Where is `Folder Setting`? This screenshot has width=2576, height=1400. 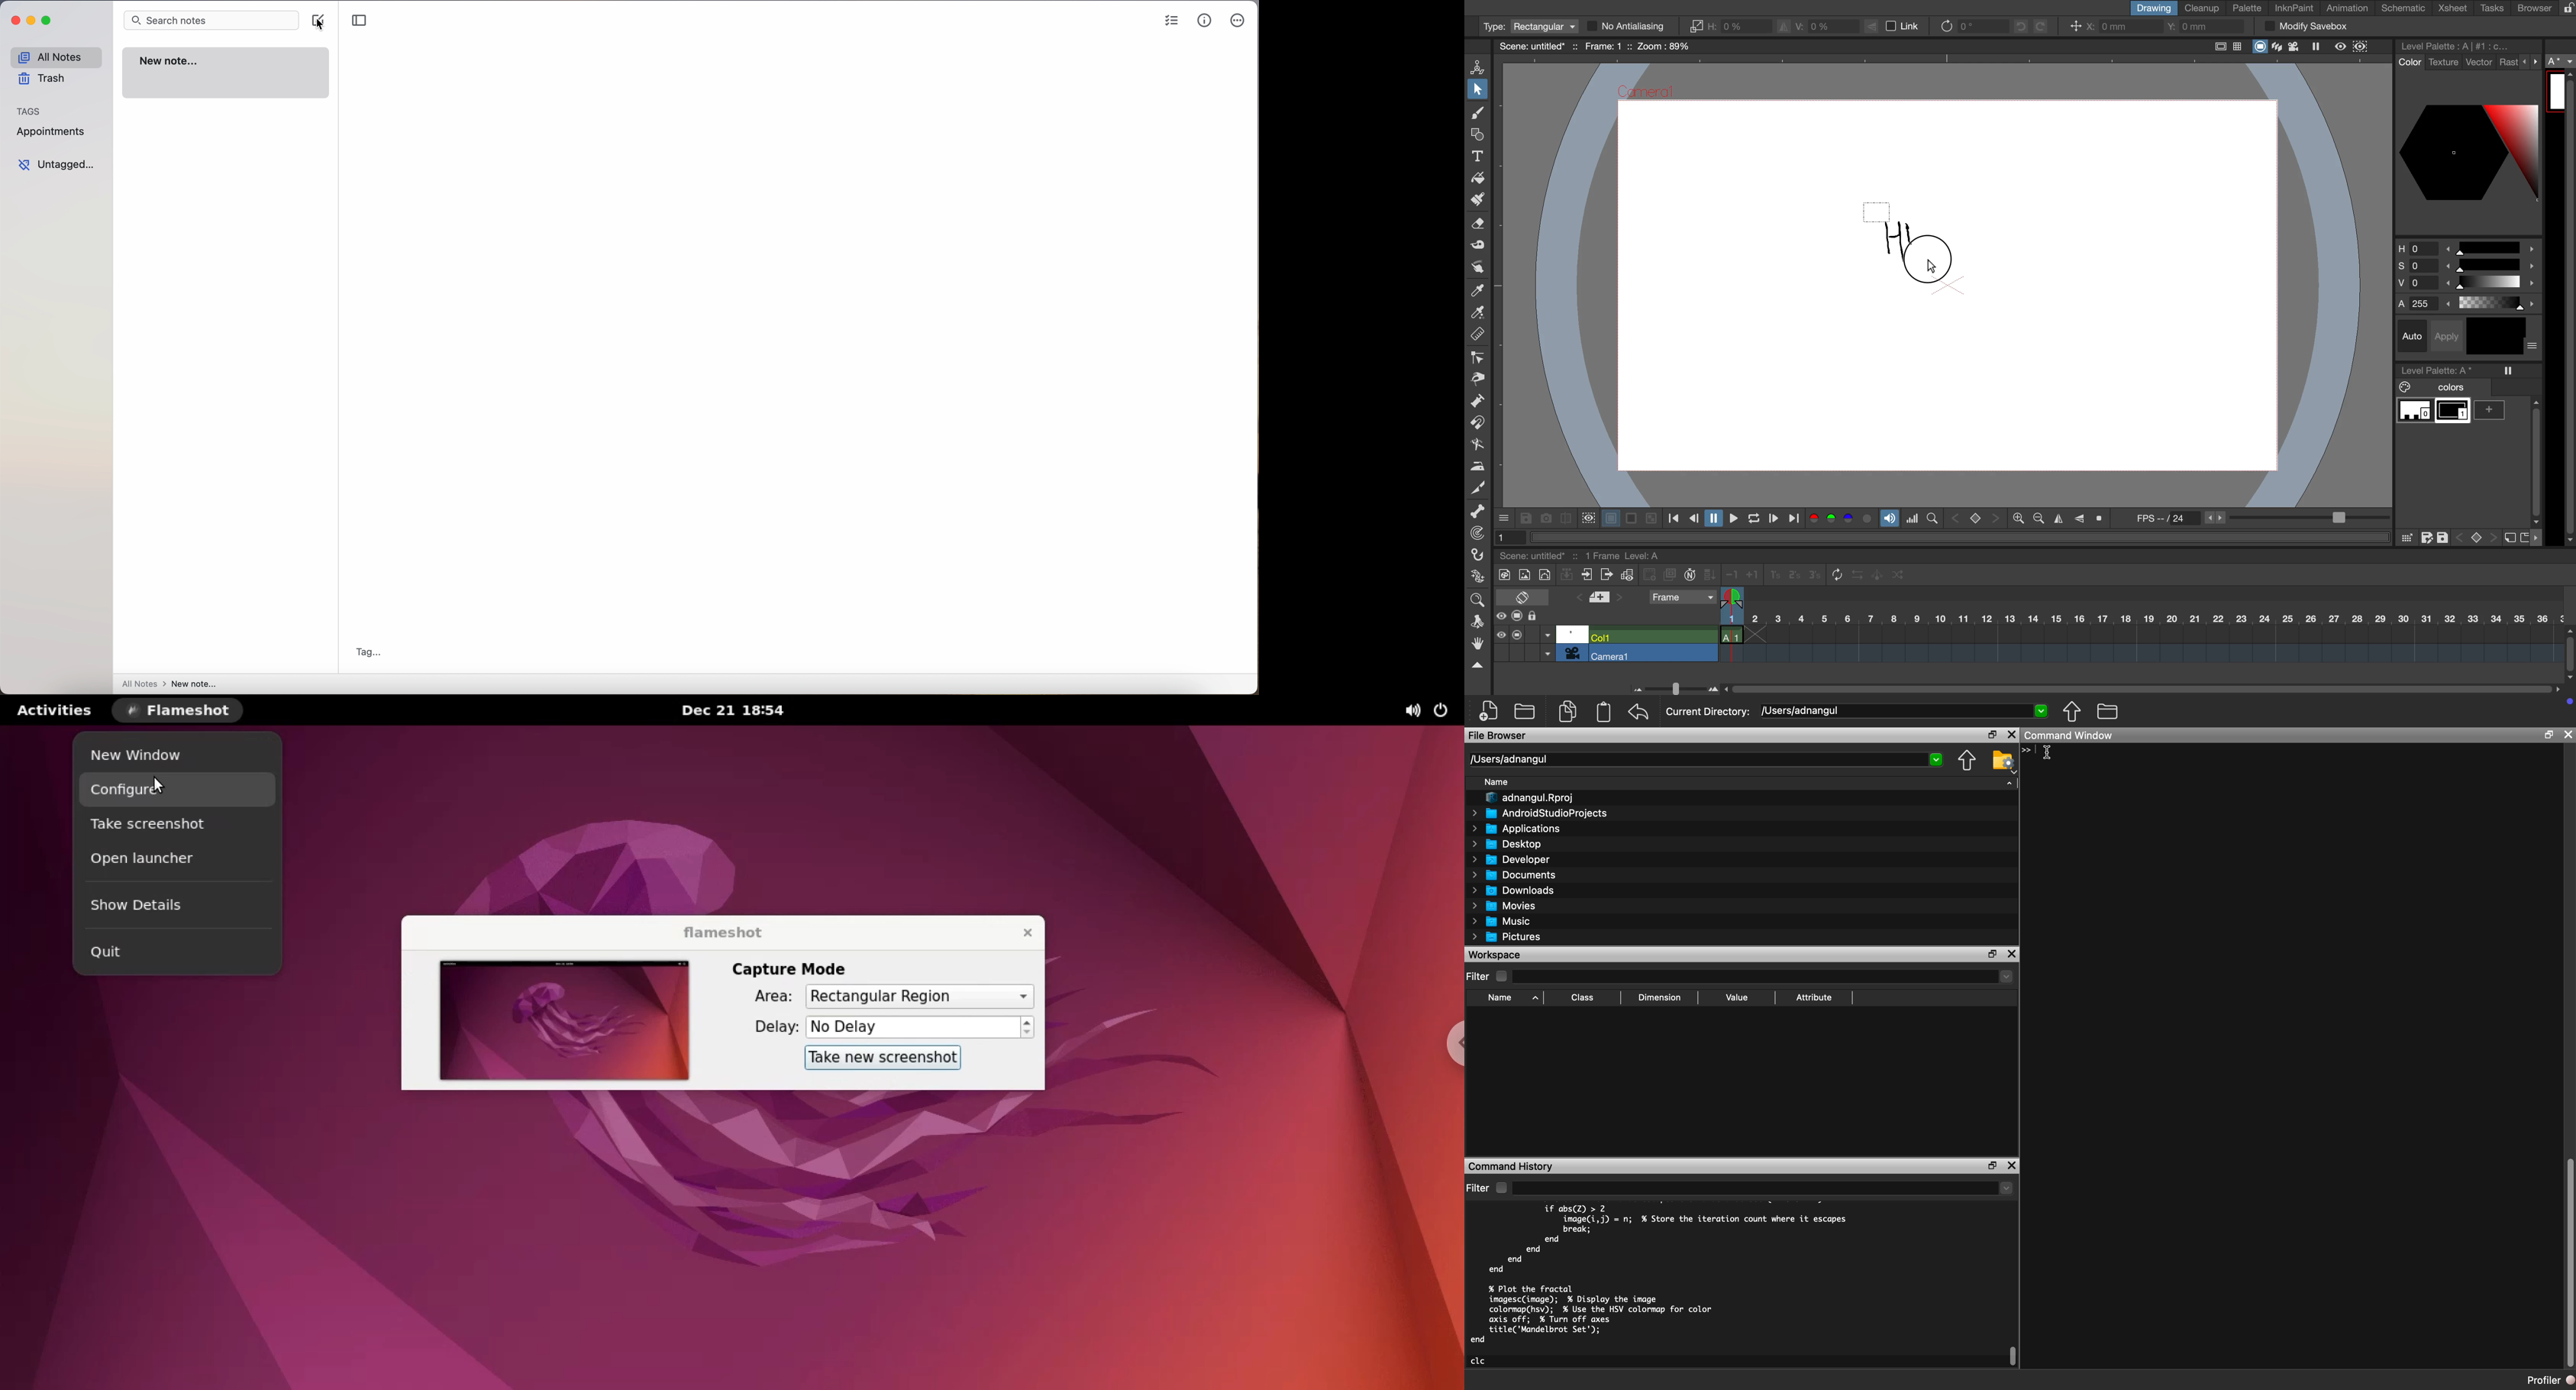
Folder Setting is located at coordinates (2002, 761).